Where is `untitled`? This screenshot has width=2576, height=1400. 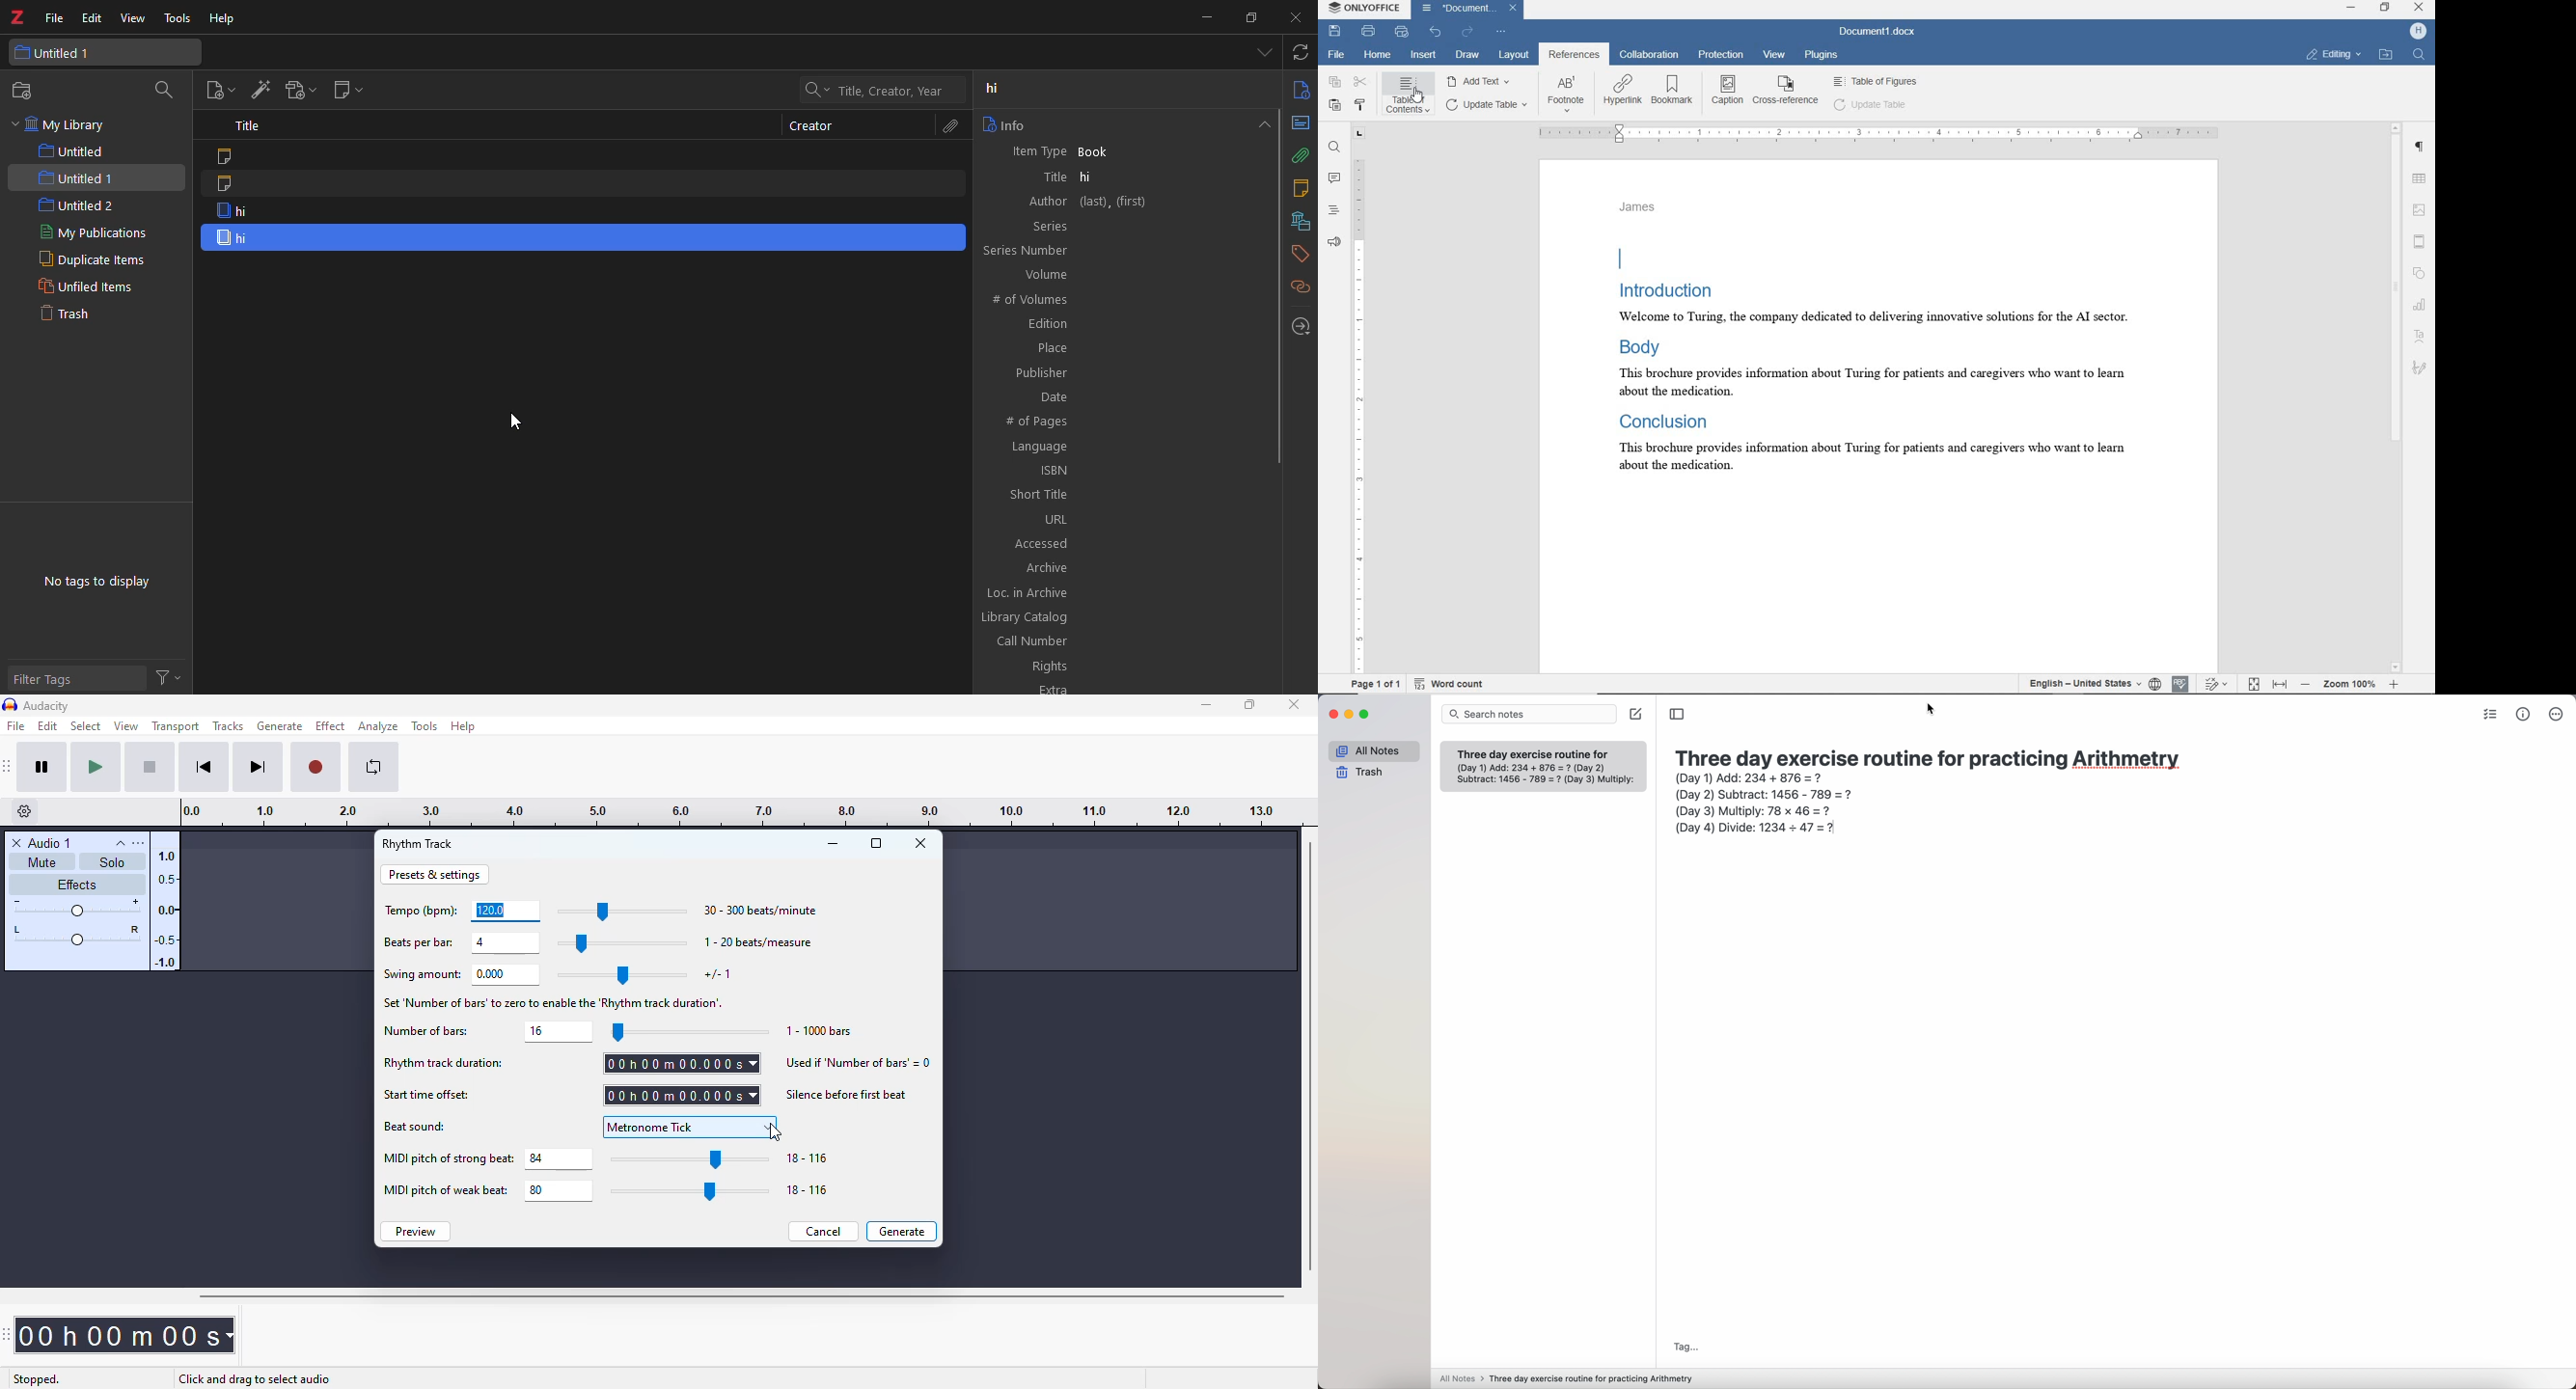
untitled is located at coordinates (71, 150).